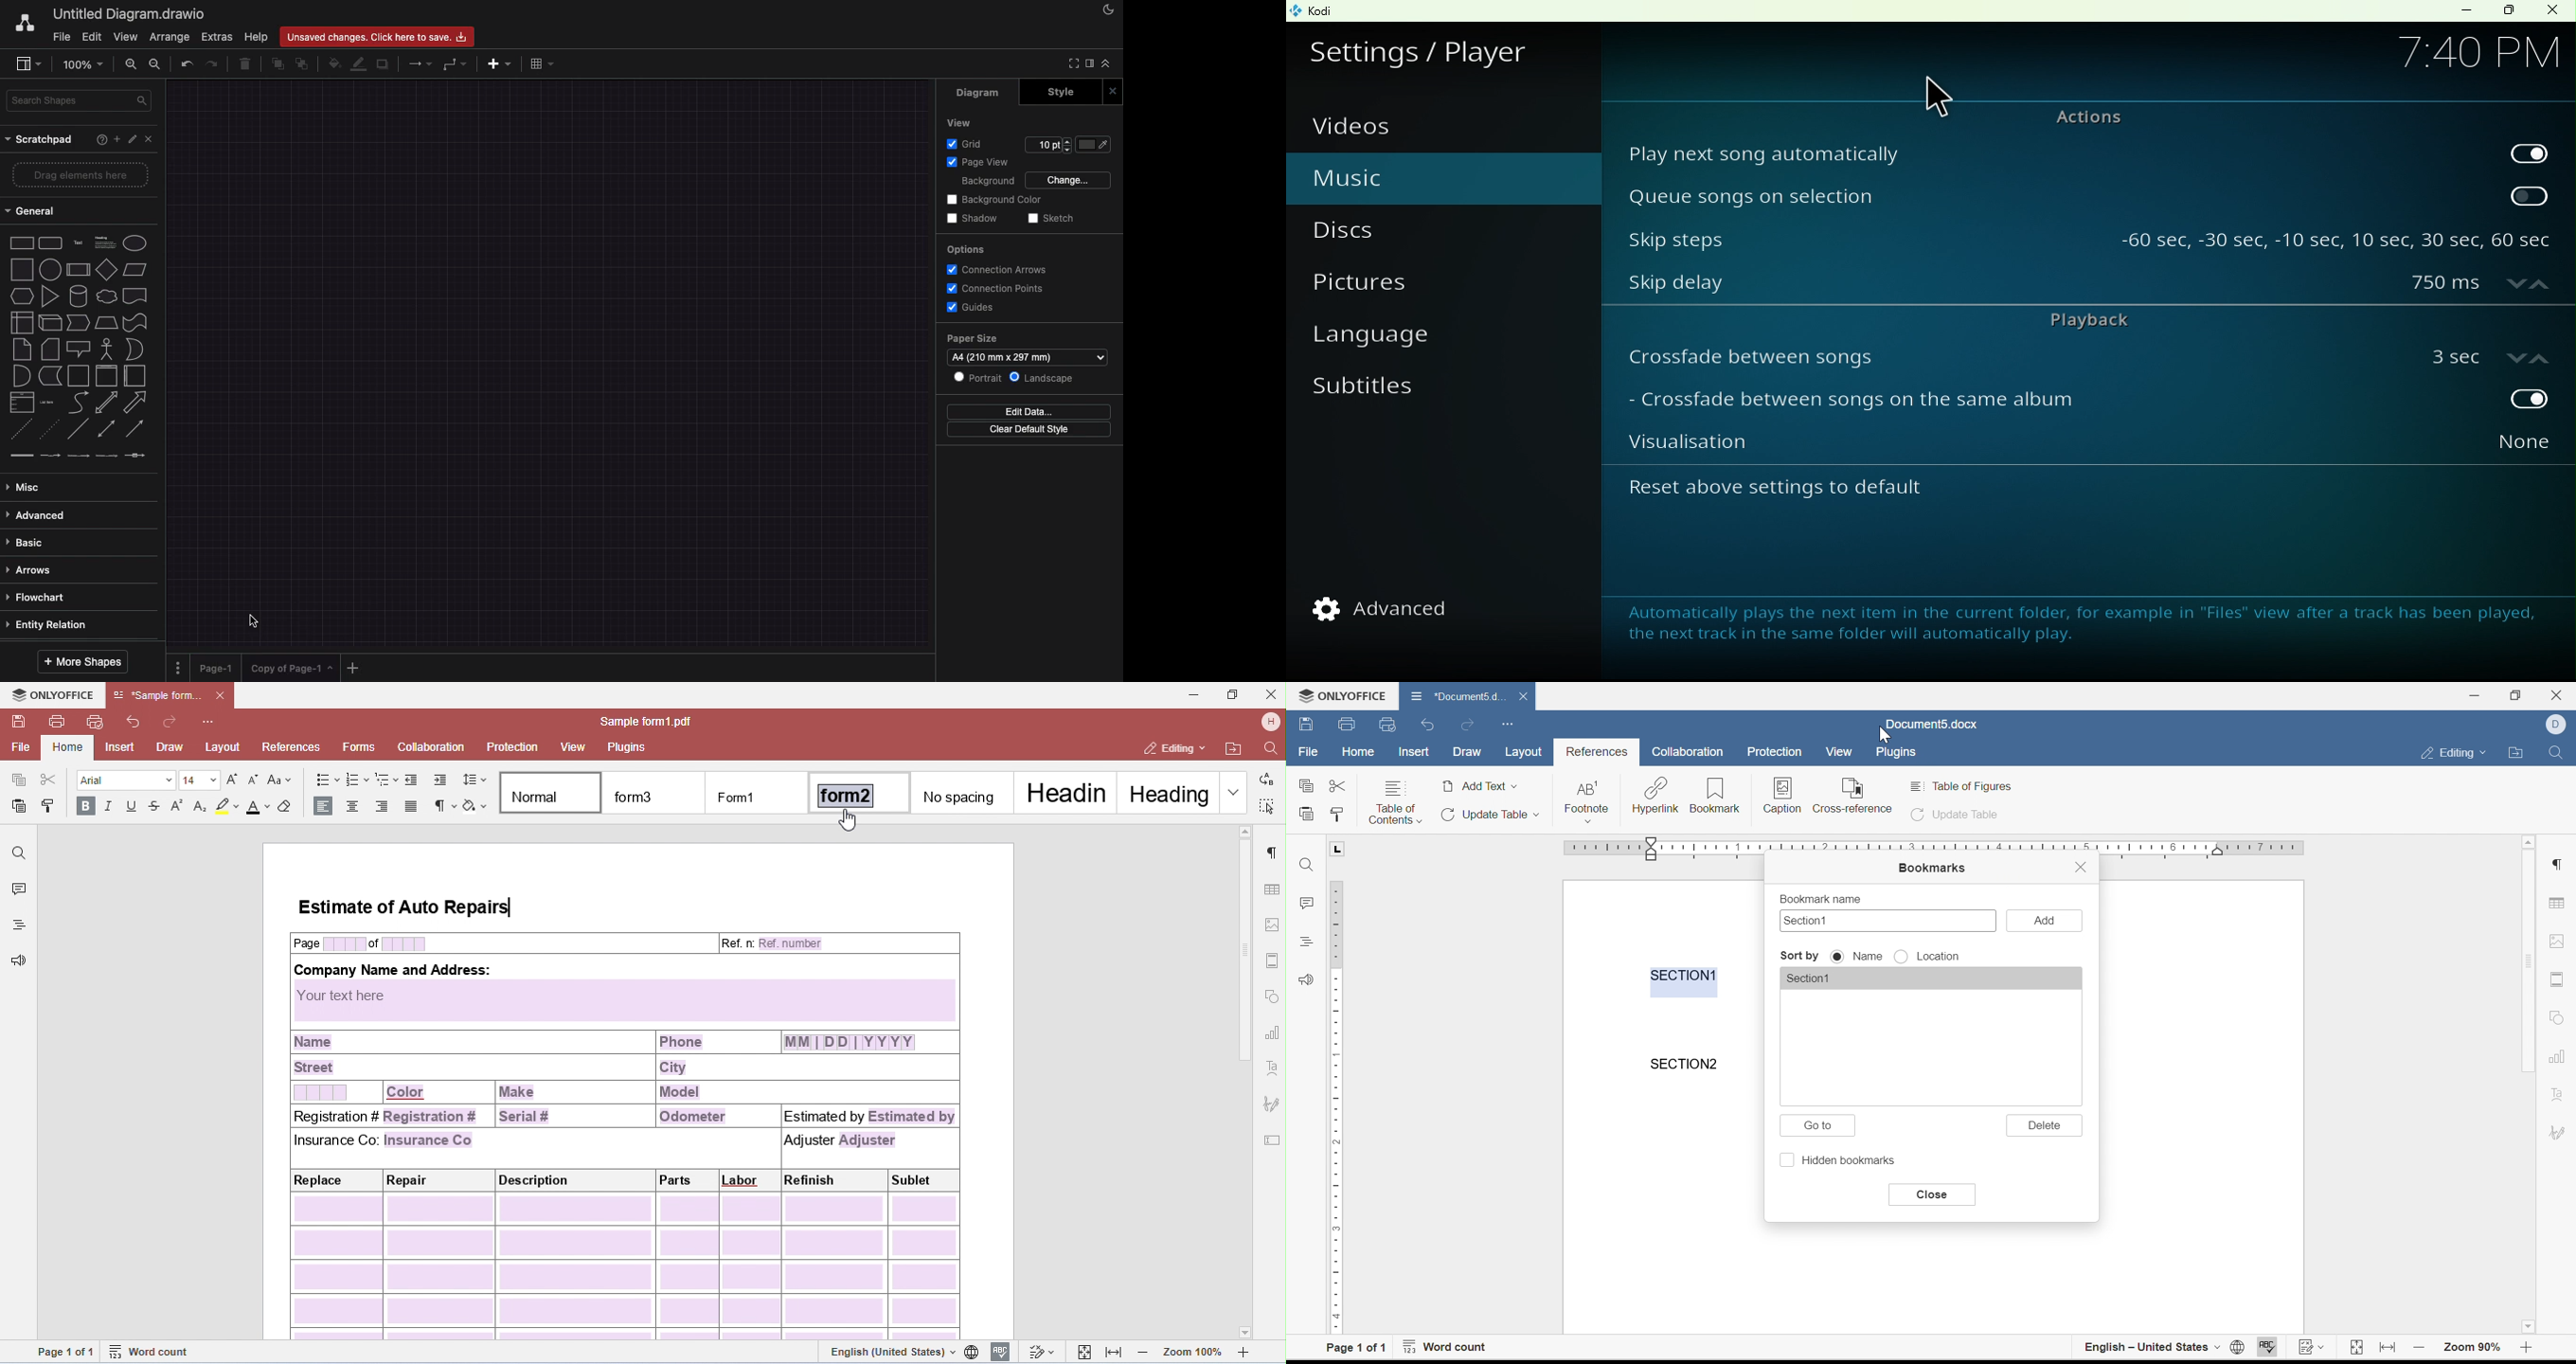 This screenshot has height=1372, width=2576. I want to click on bookmark name, so click(1819, 898).